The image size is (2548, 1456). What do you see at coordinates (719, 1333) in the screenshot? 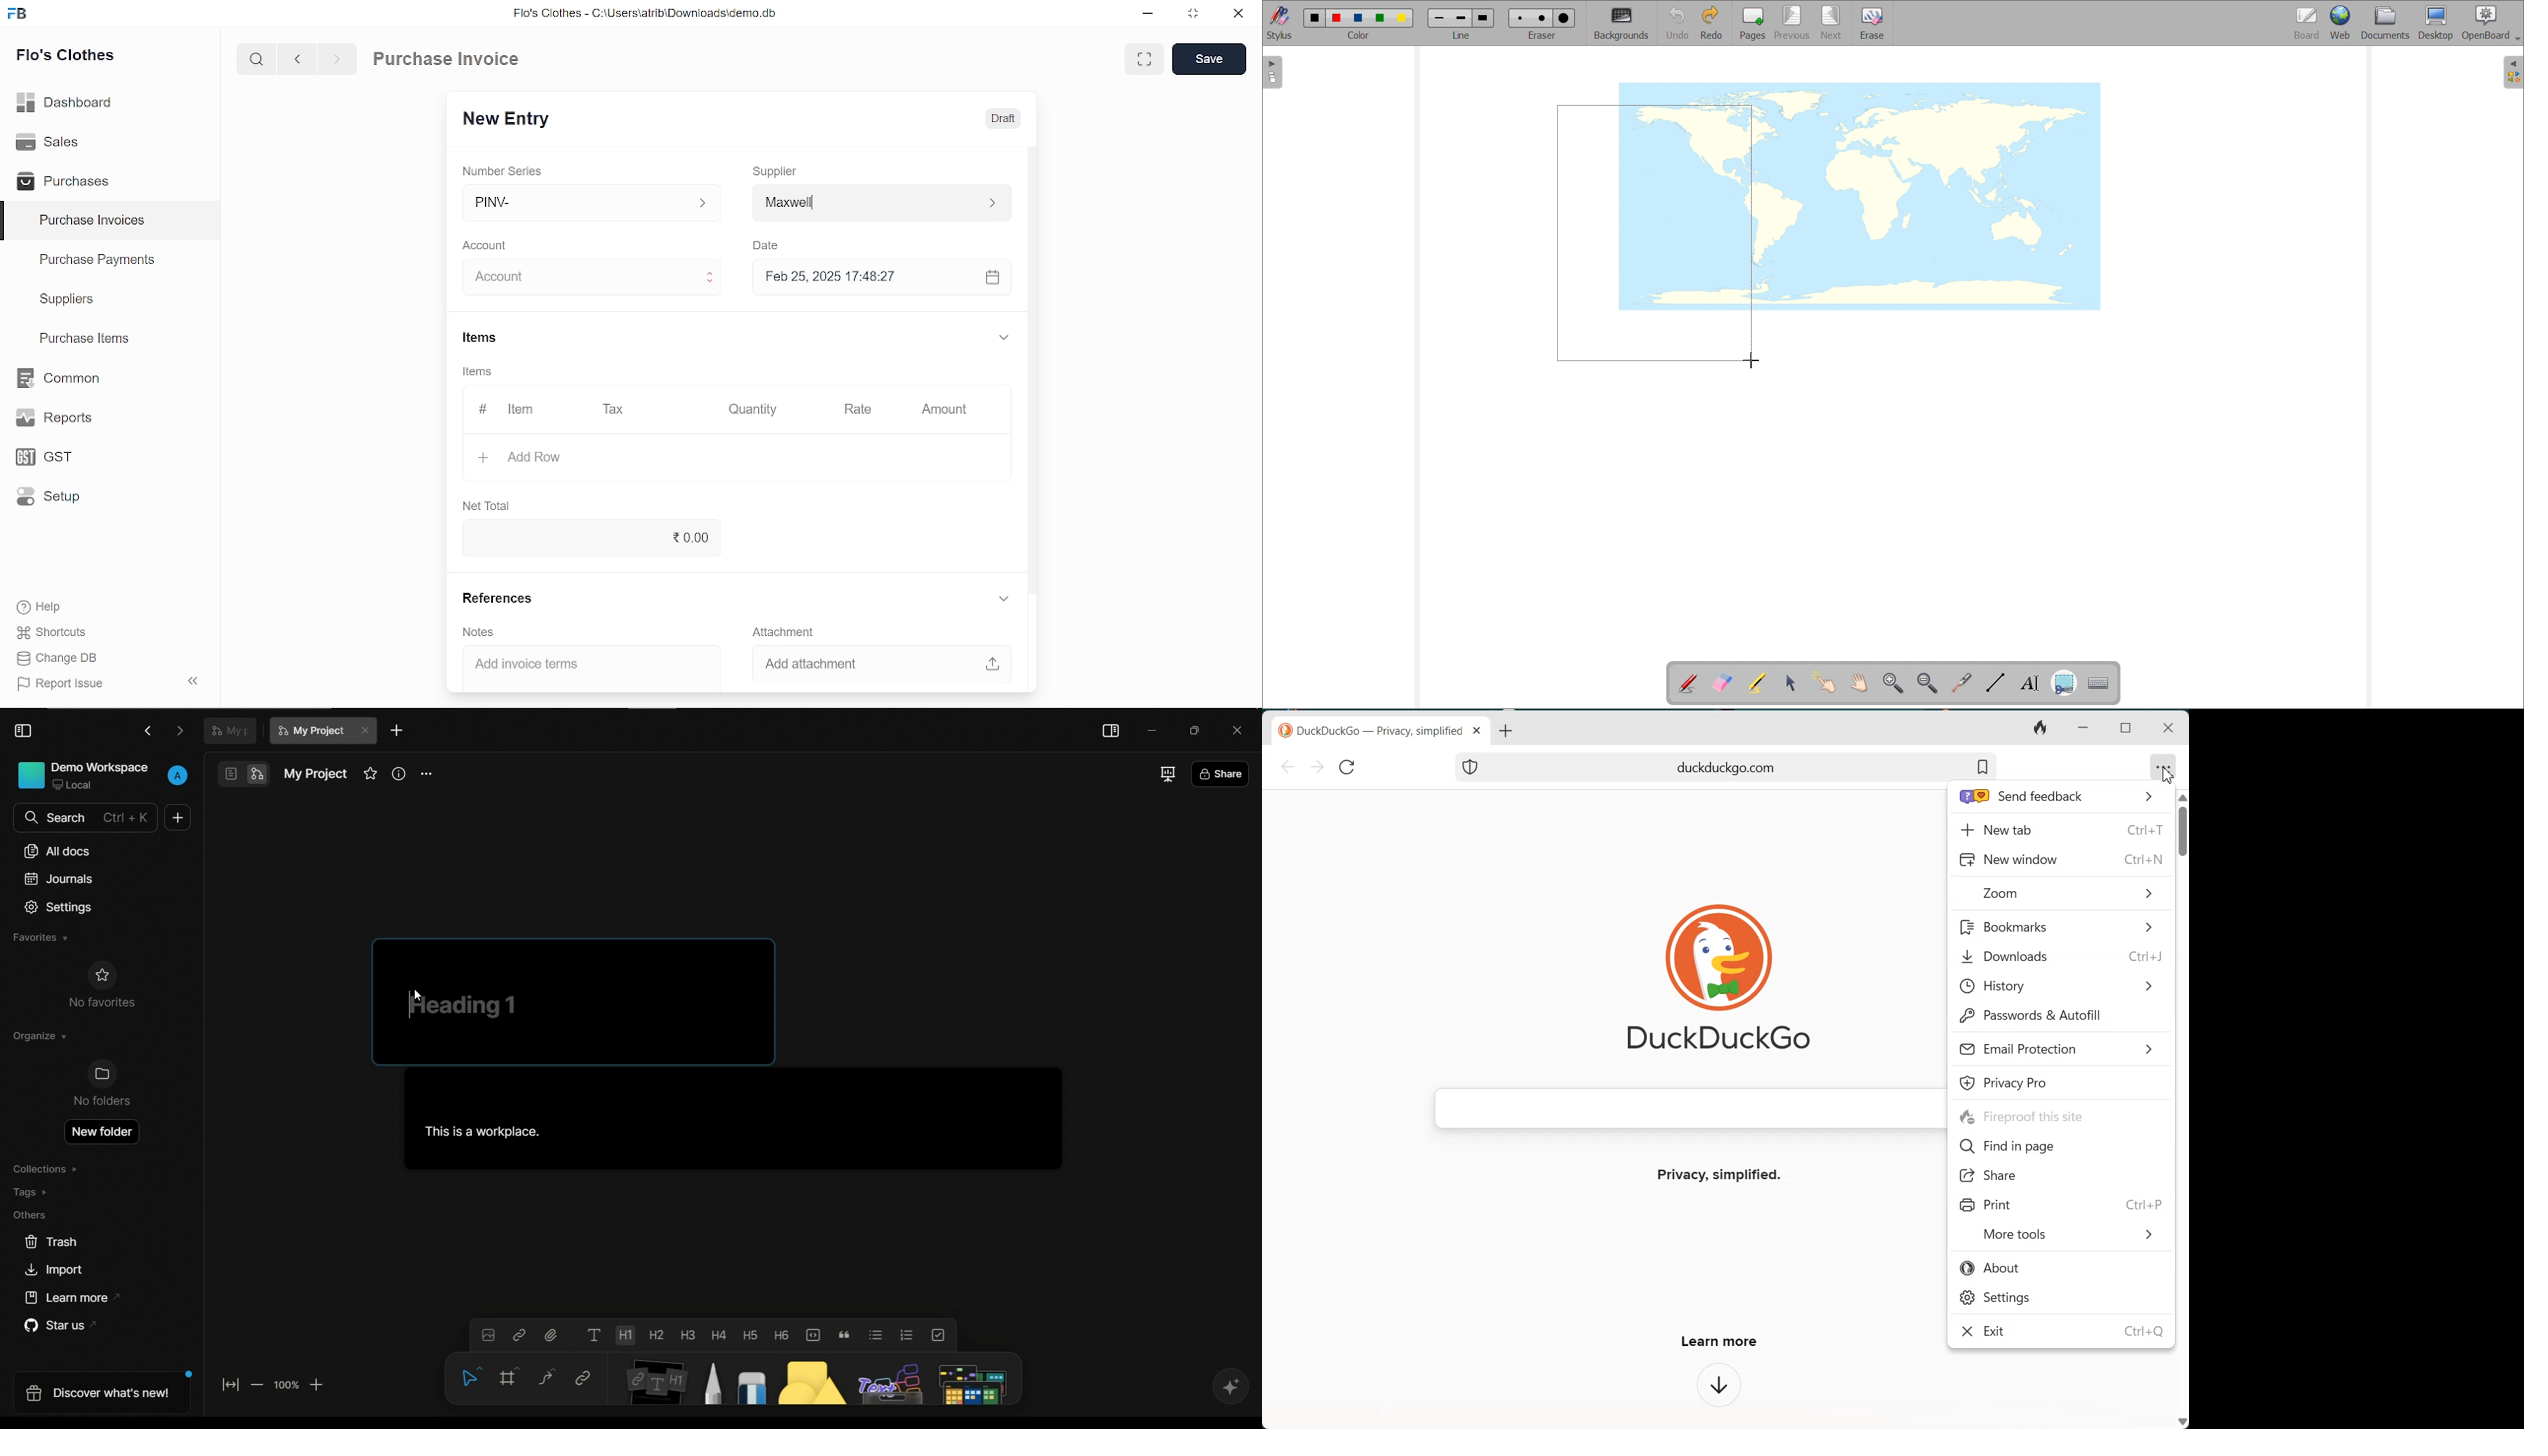
I see `heading 4` at bounding box center [719, 1333].